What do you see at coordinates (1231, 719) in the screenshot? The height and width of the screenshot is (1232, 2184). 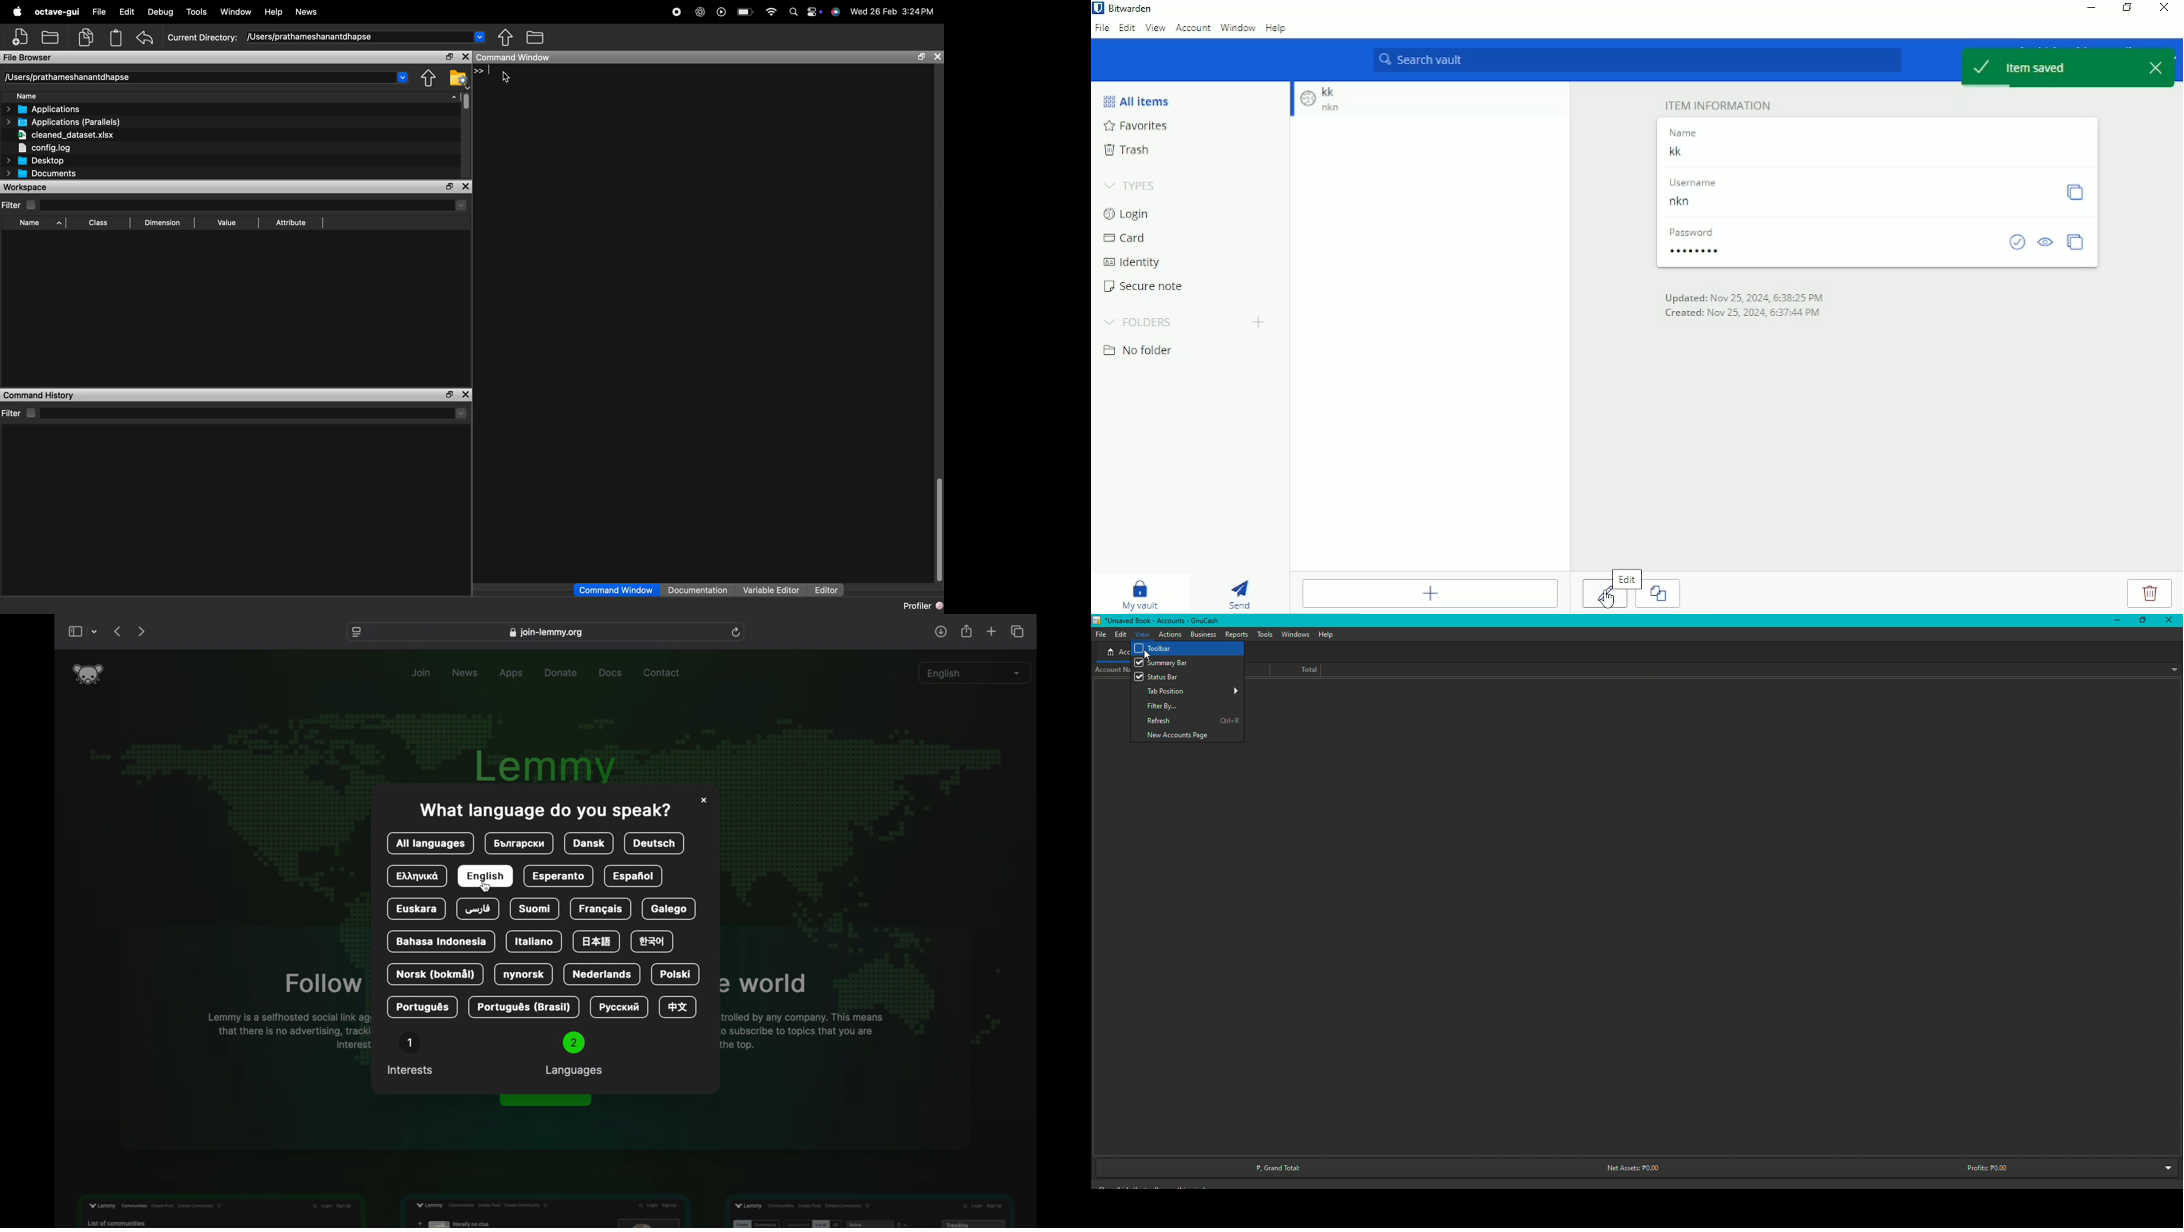 I see `Ctrl + R` at bounding box center [1231, 719].